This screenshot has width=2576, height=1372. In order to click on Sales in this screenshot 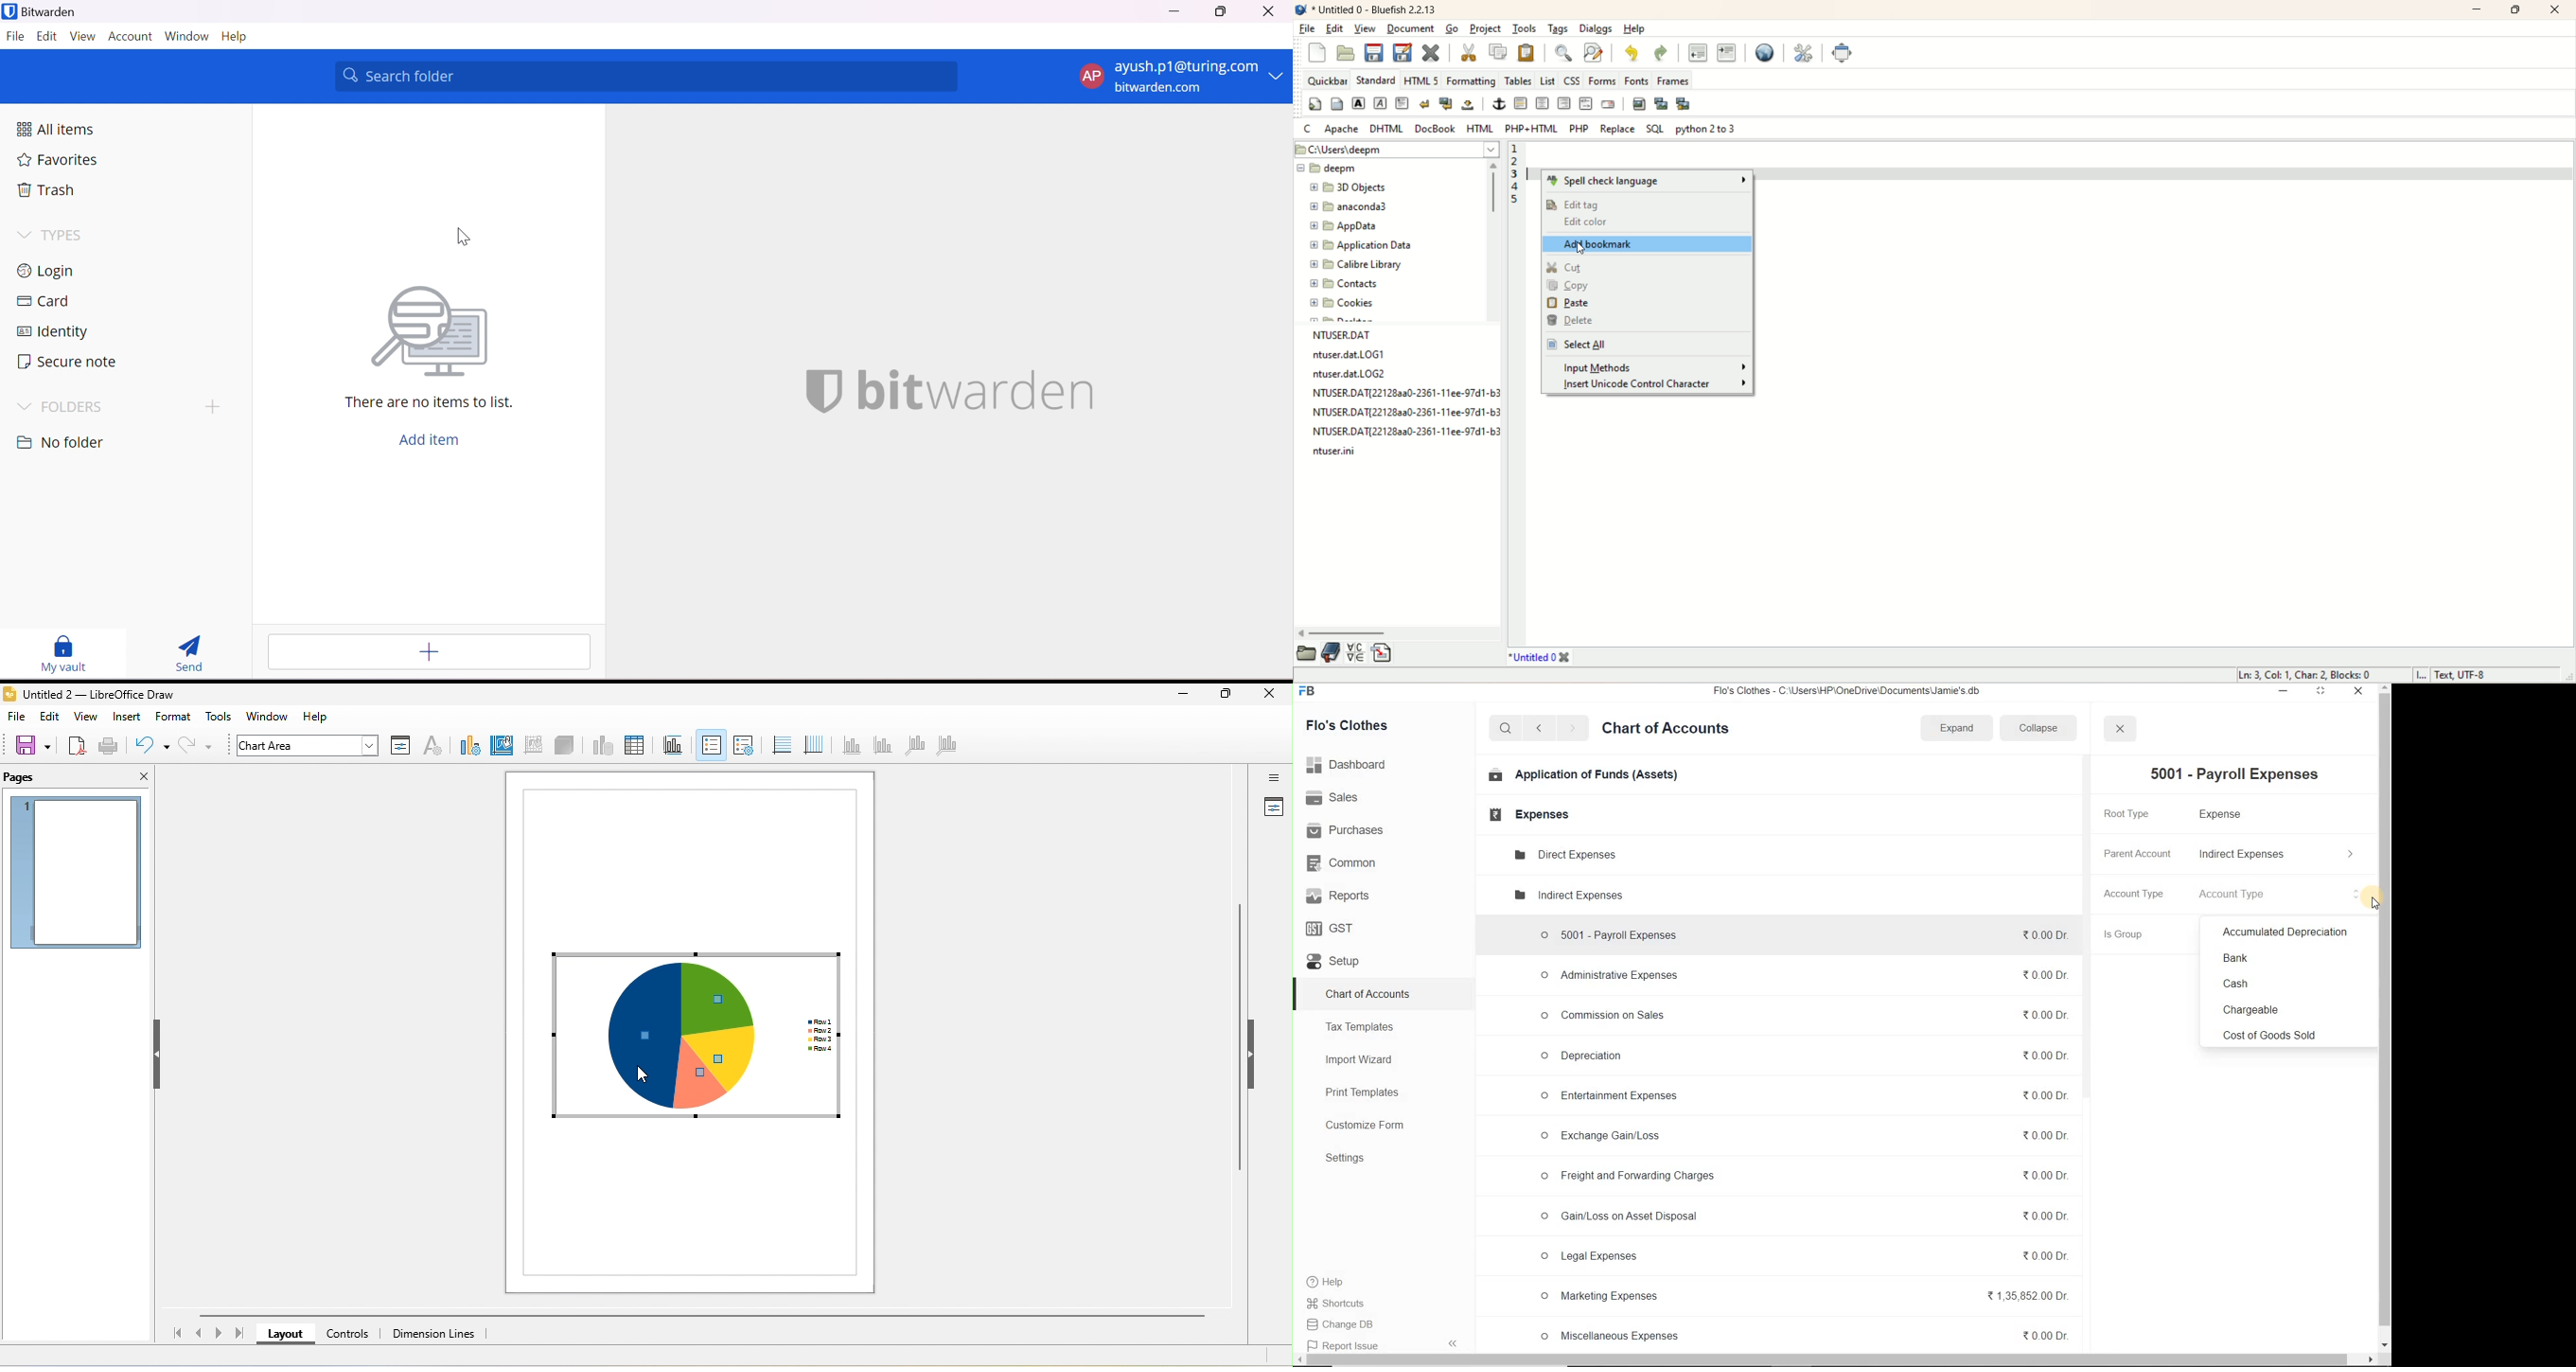, I will do `click(1335, 797)`.